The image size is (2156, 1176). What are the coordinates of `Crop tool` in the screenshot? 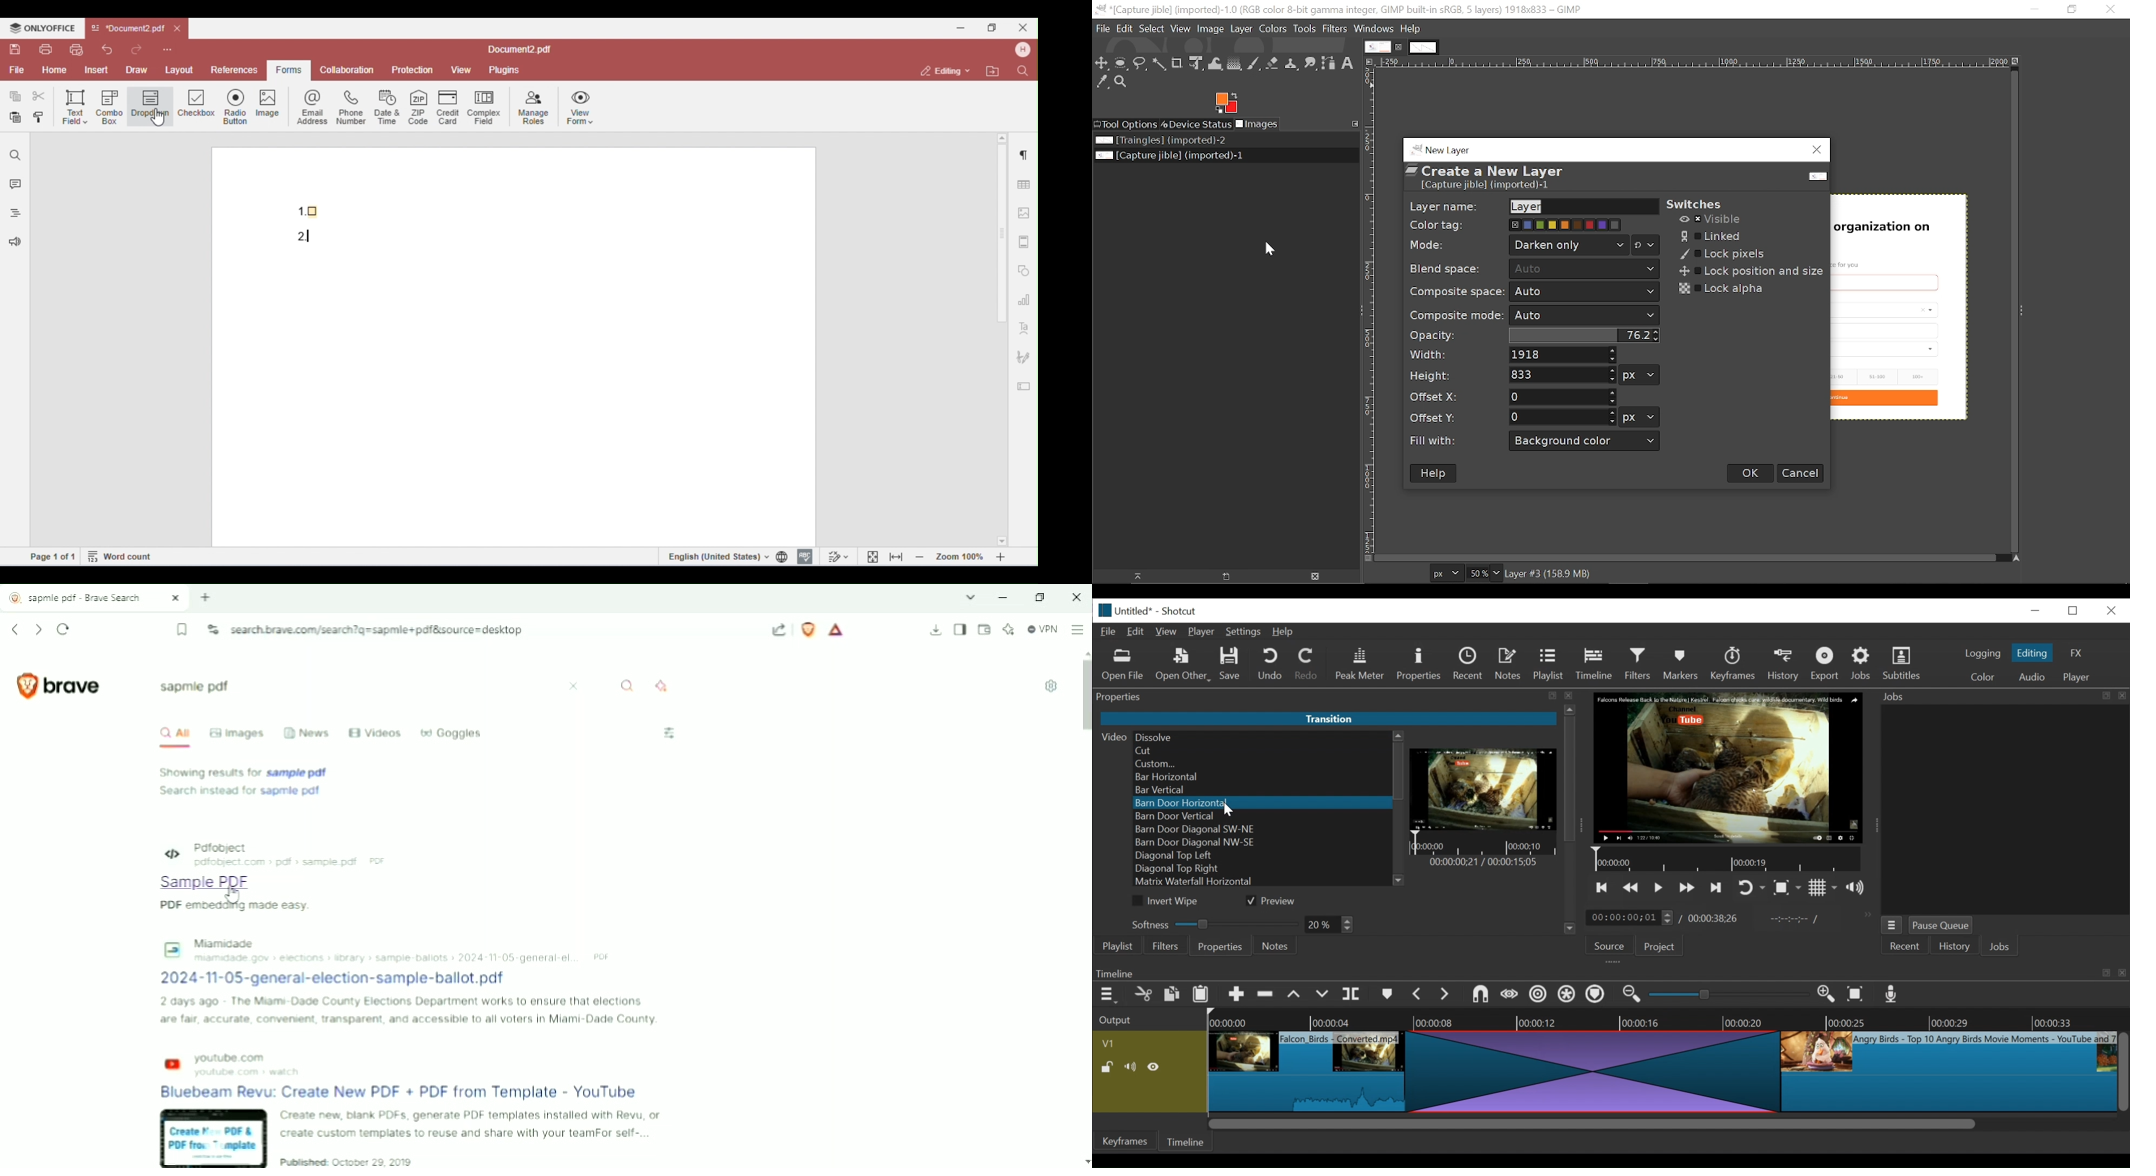 It's located at (1178, 63).